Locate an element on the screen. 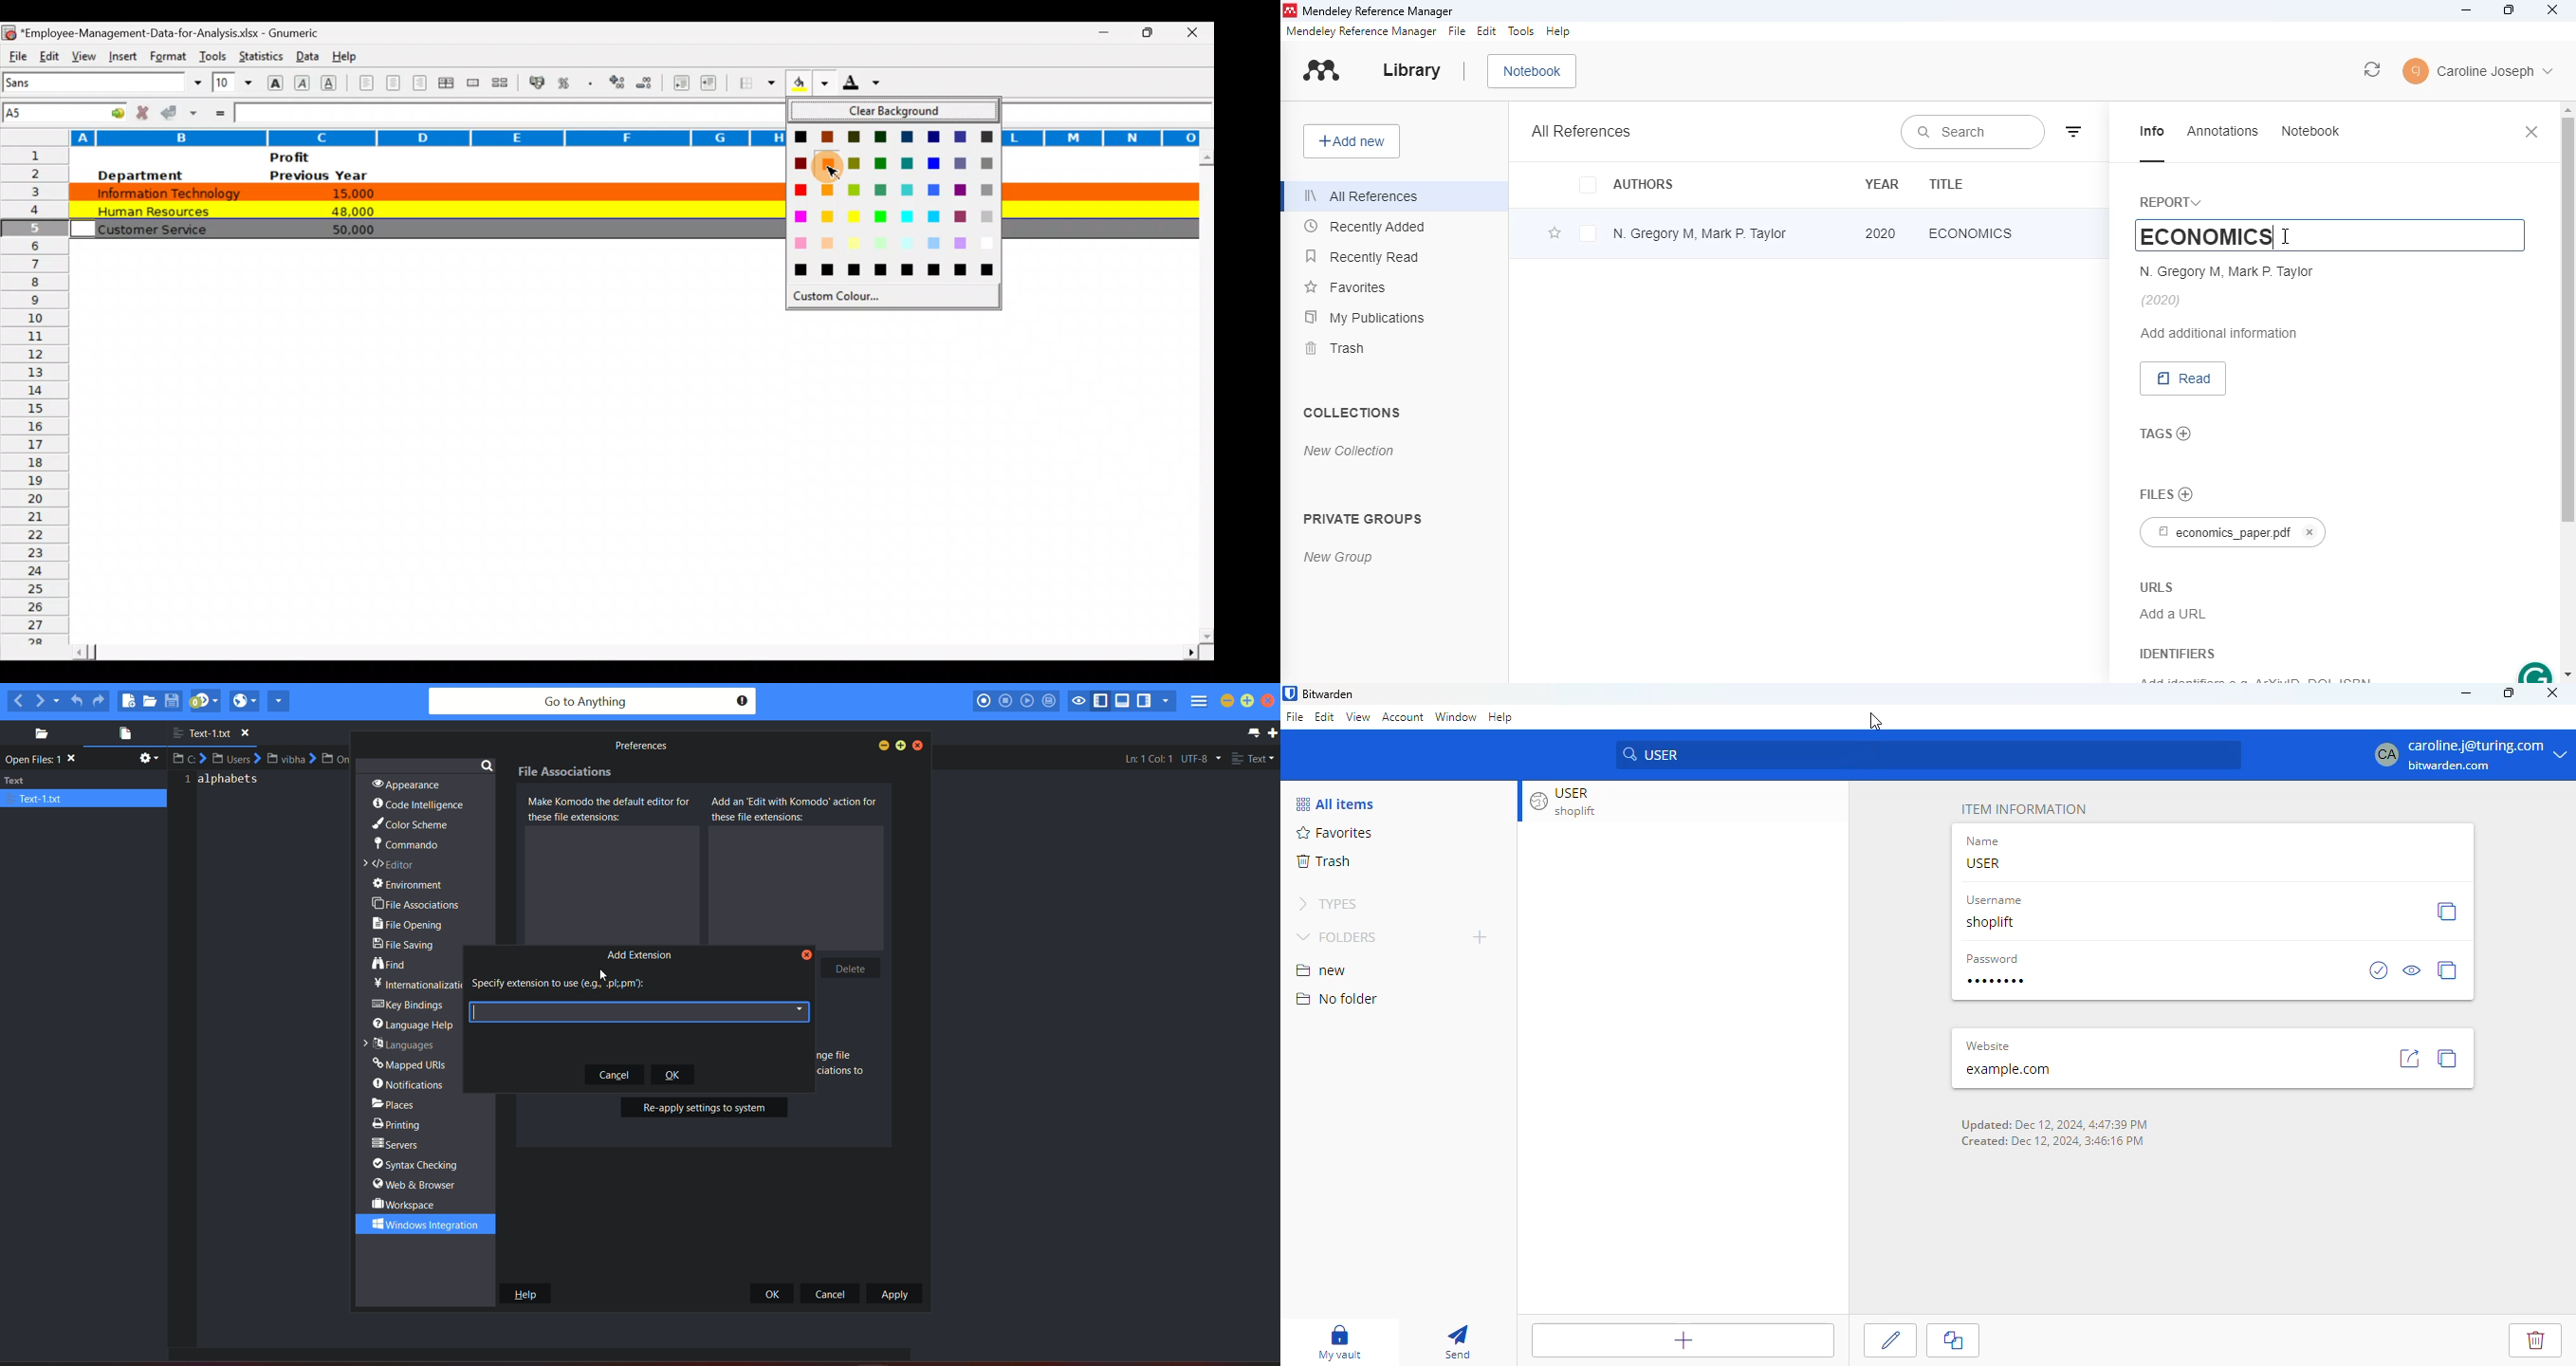  Username is located at coordinates (1994, 898).